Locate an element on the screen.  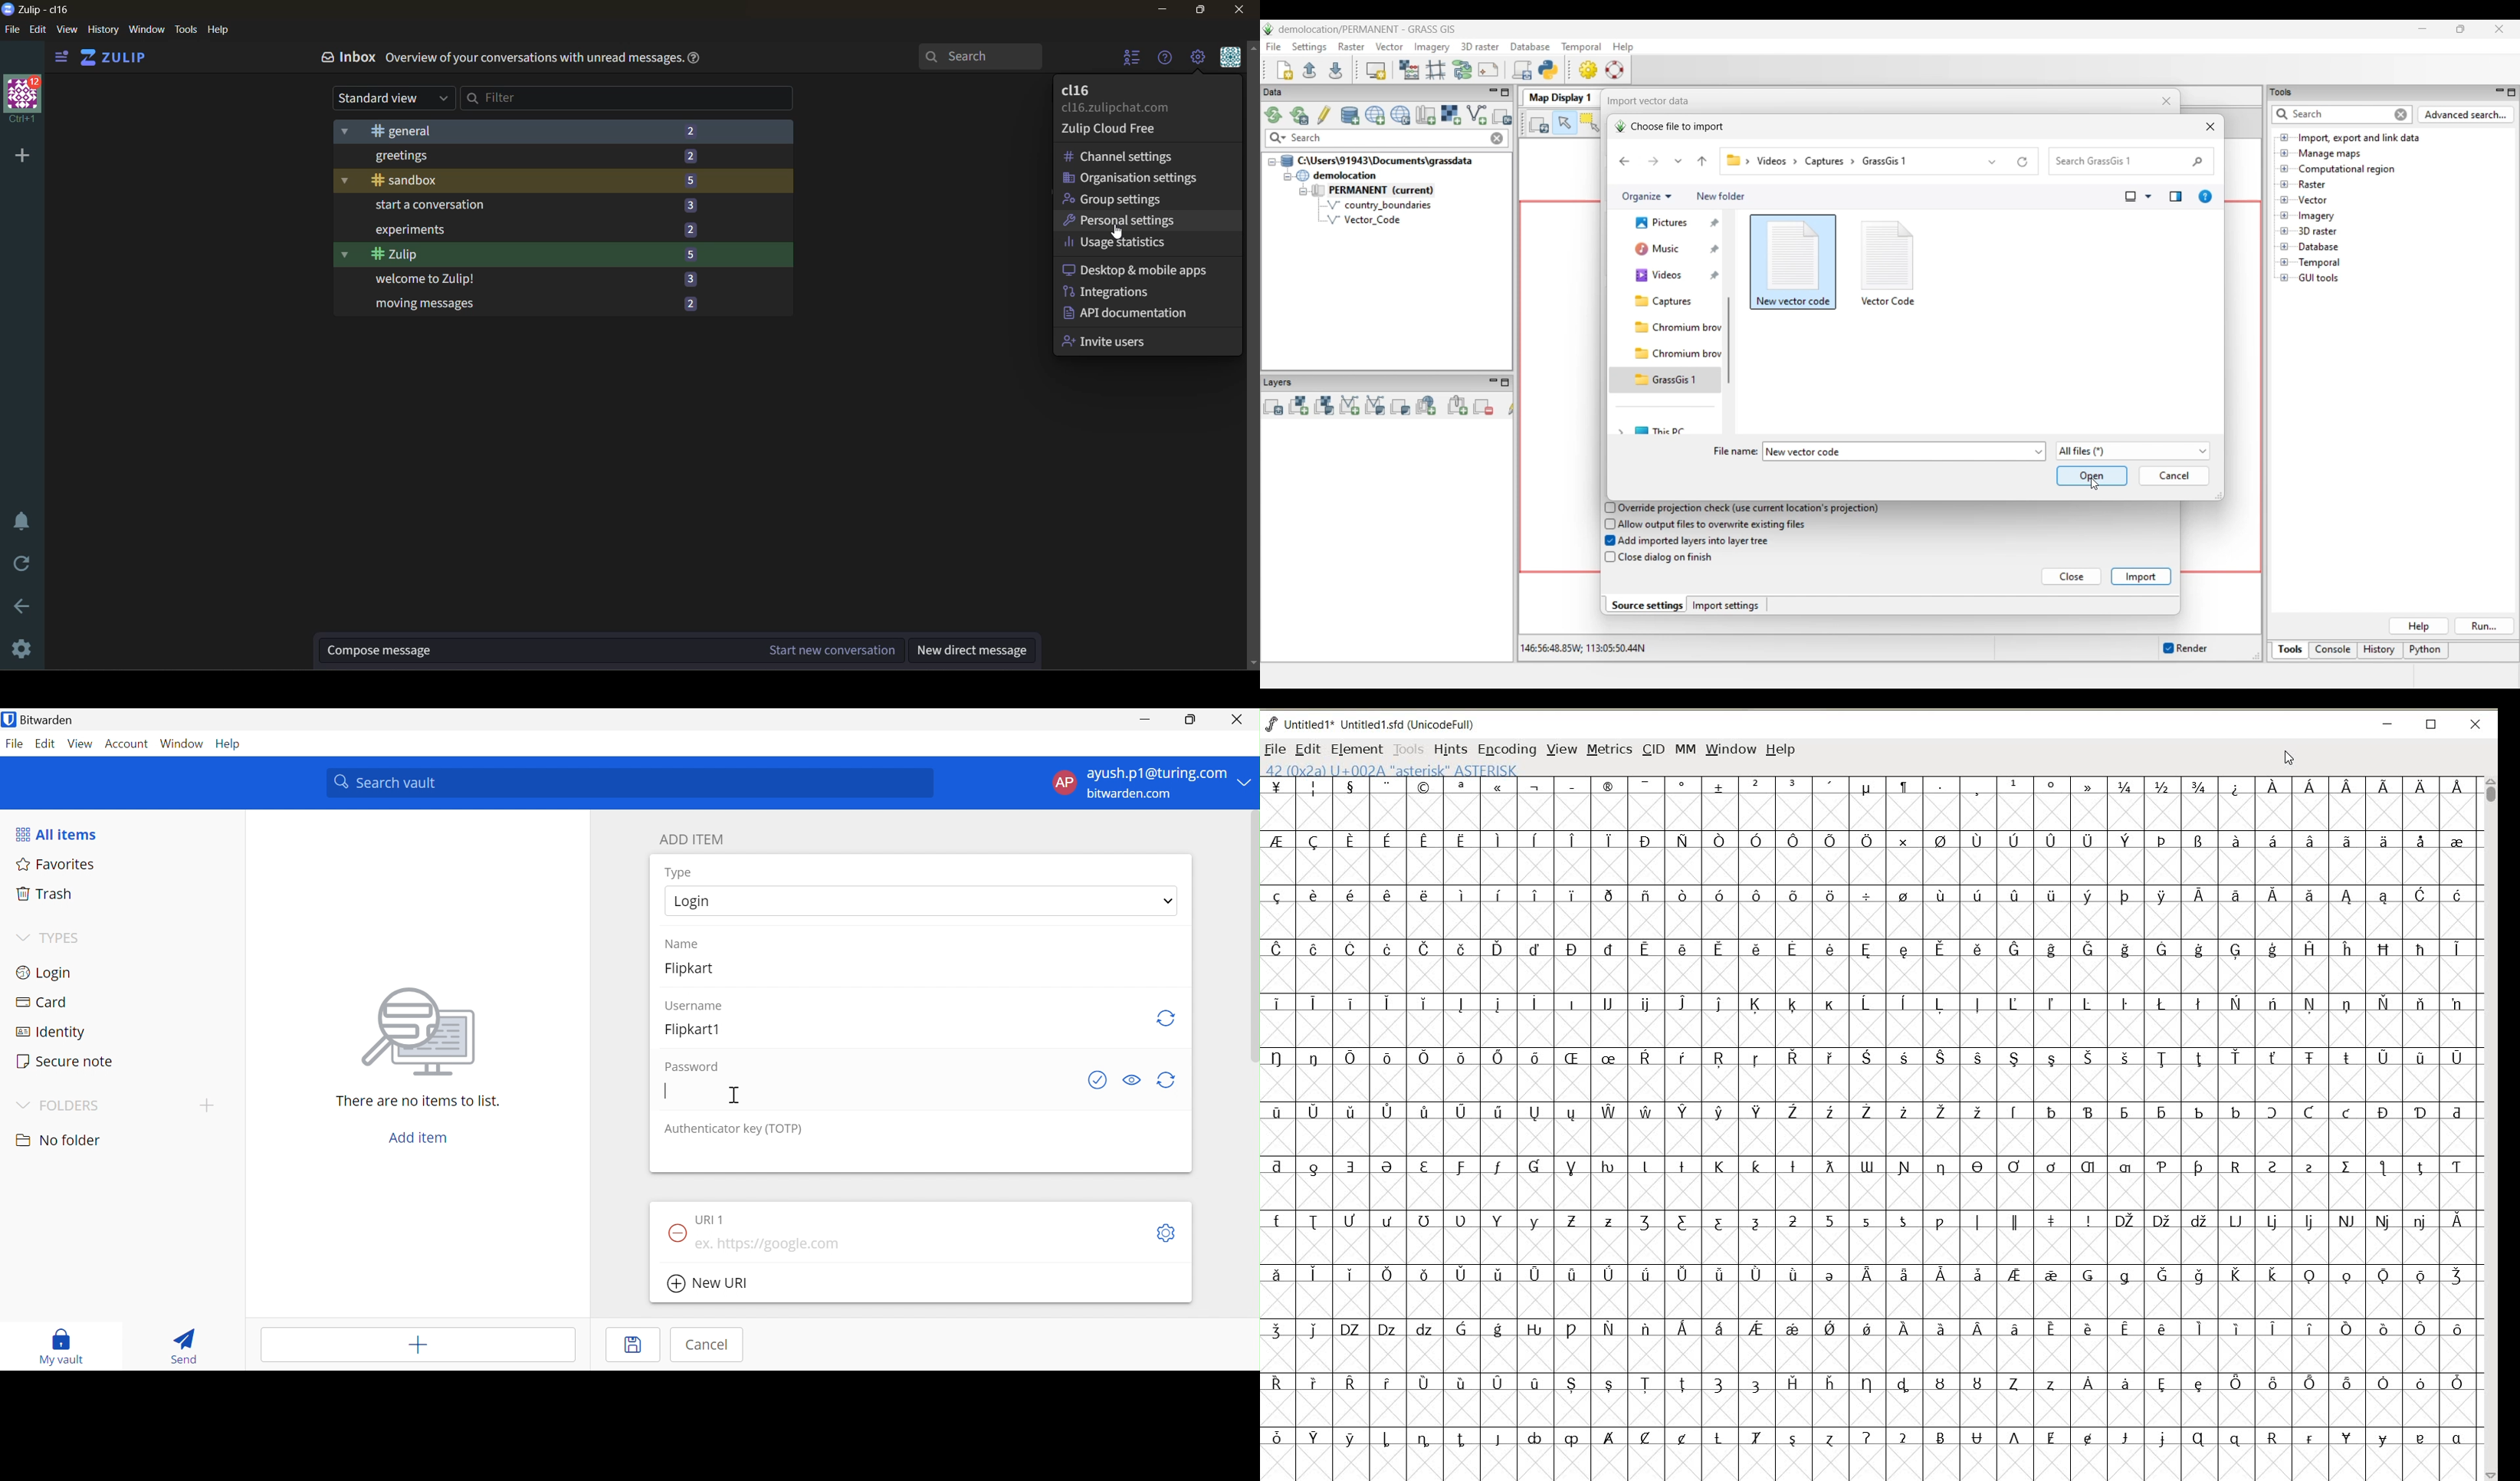
All items is located at coordinates (58, 834).